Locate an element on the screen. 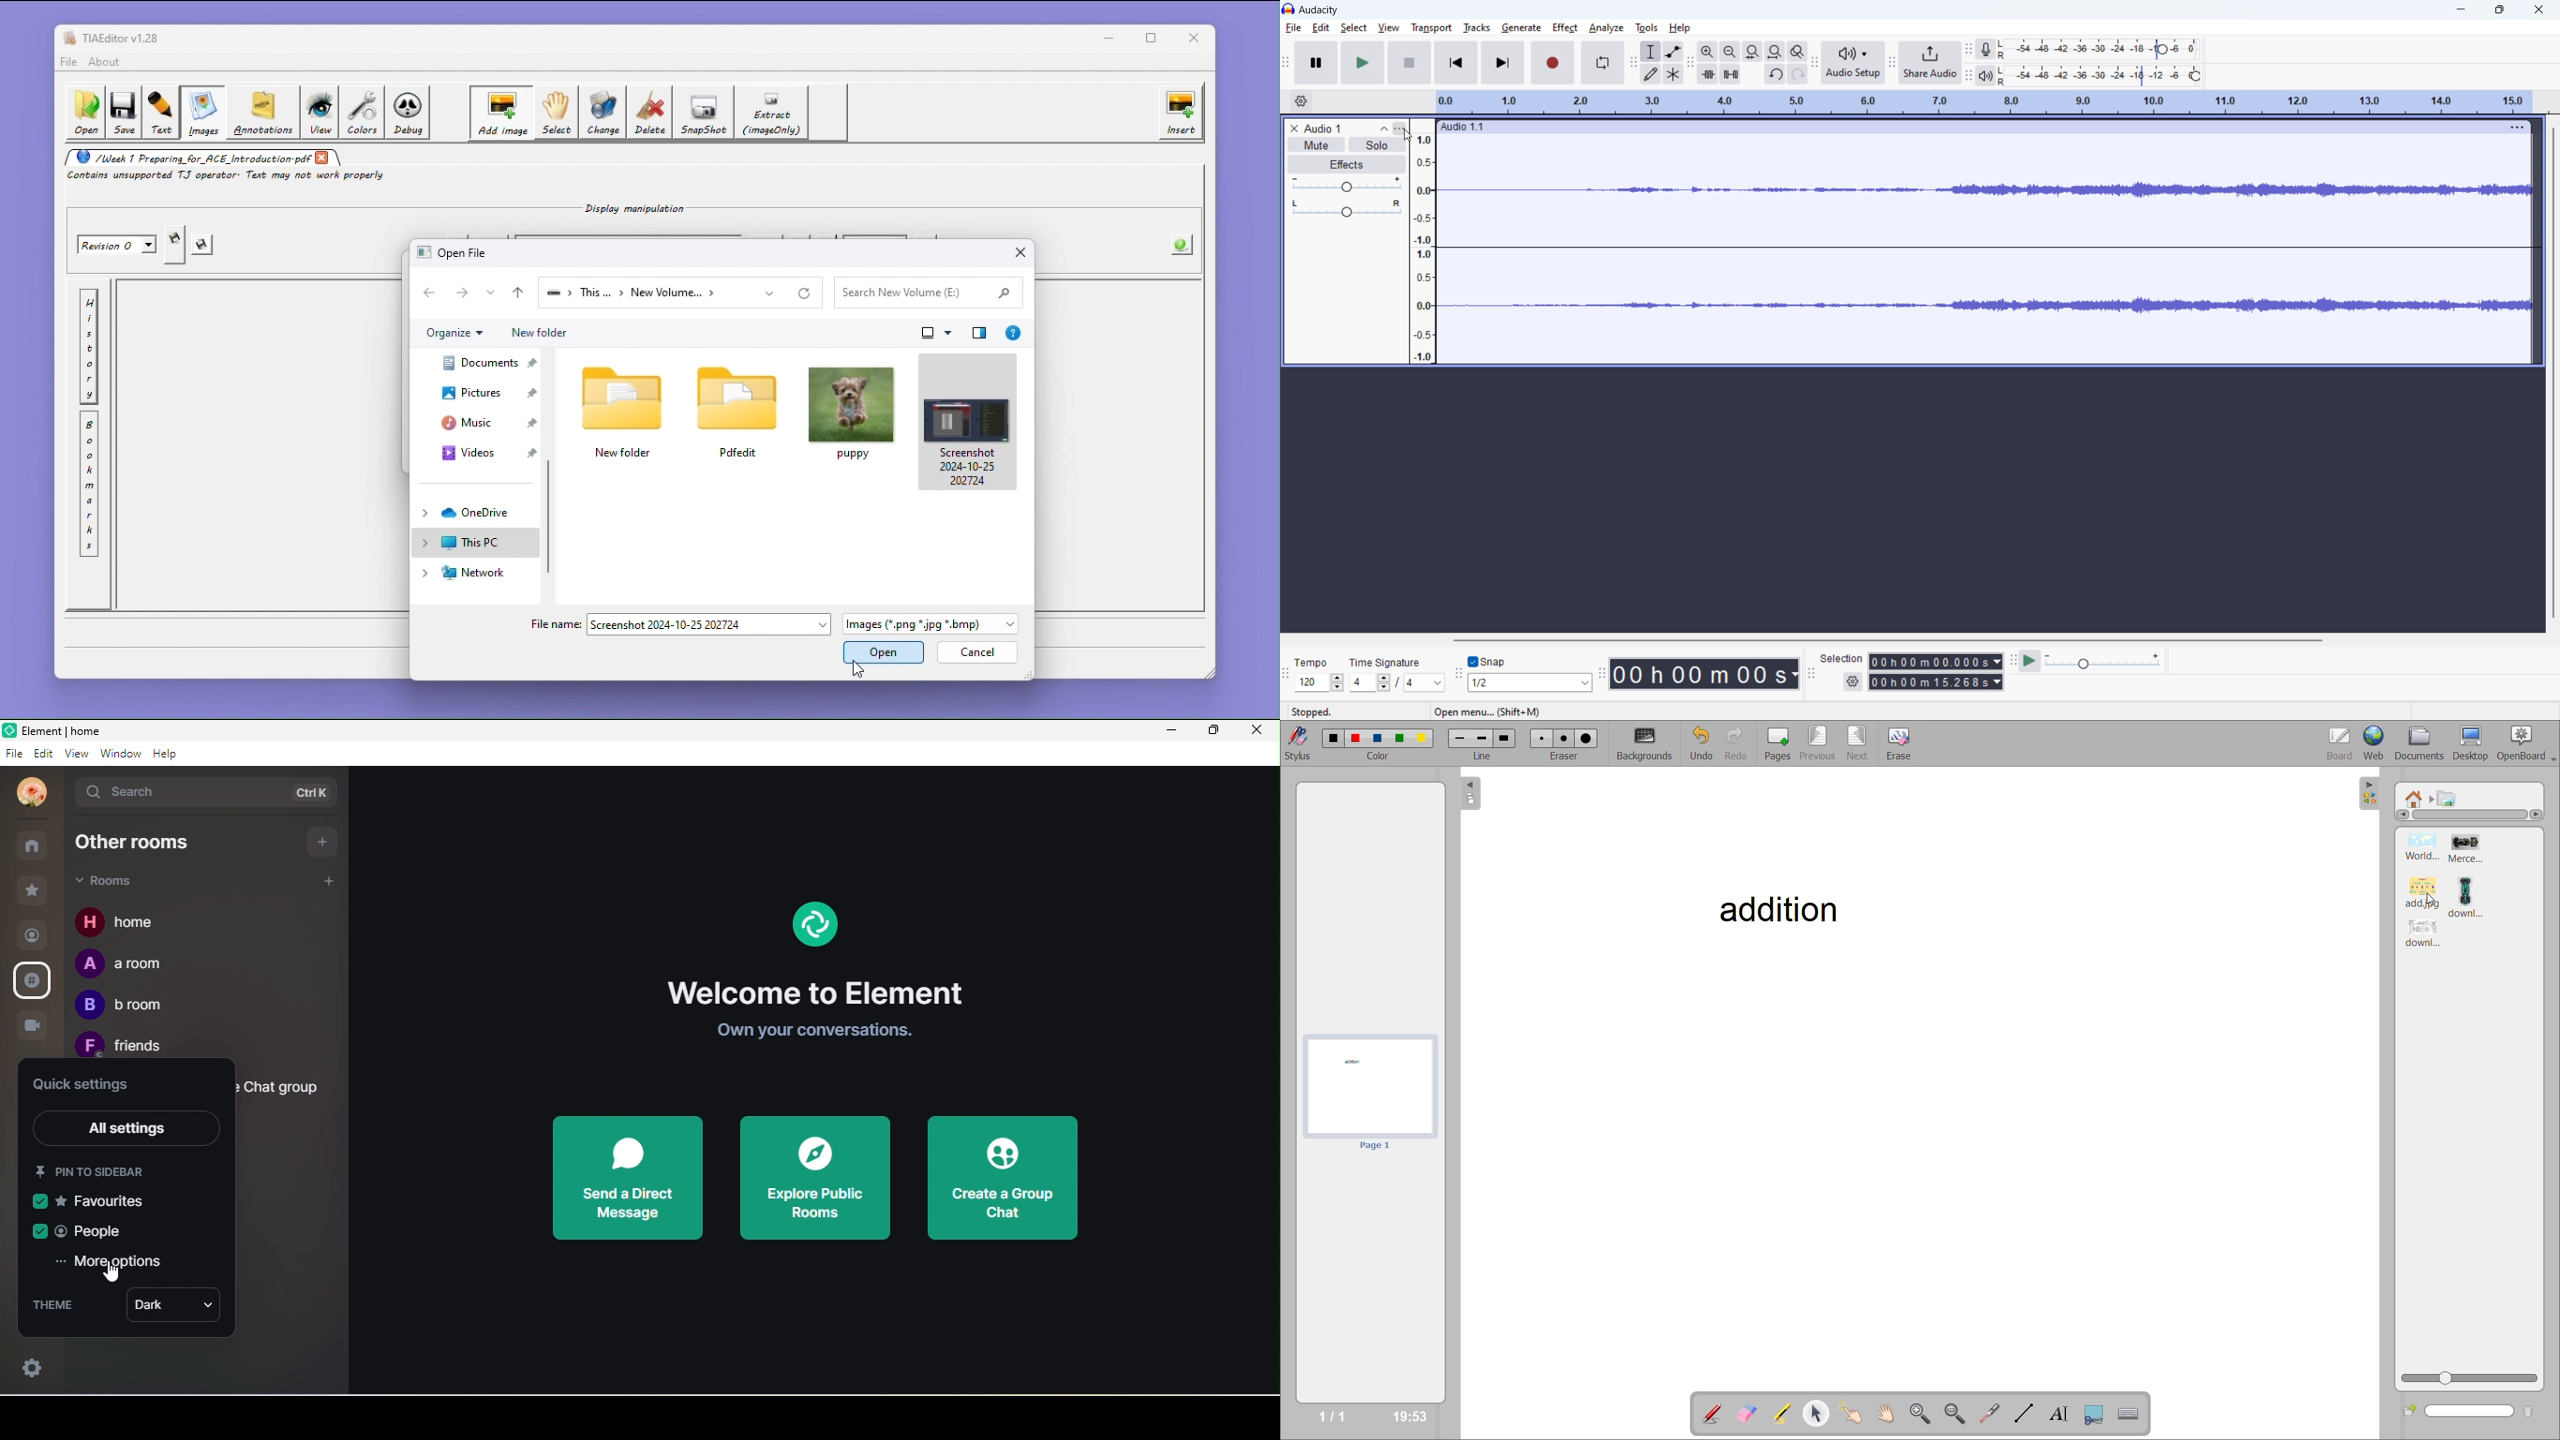 Image resolution: width=2576 pixels, height=1456 pixels. home is located at coordinates (124, 924).